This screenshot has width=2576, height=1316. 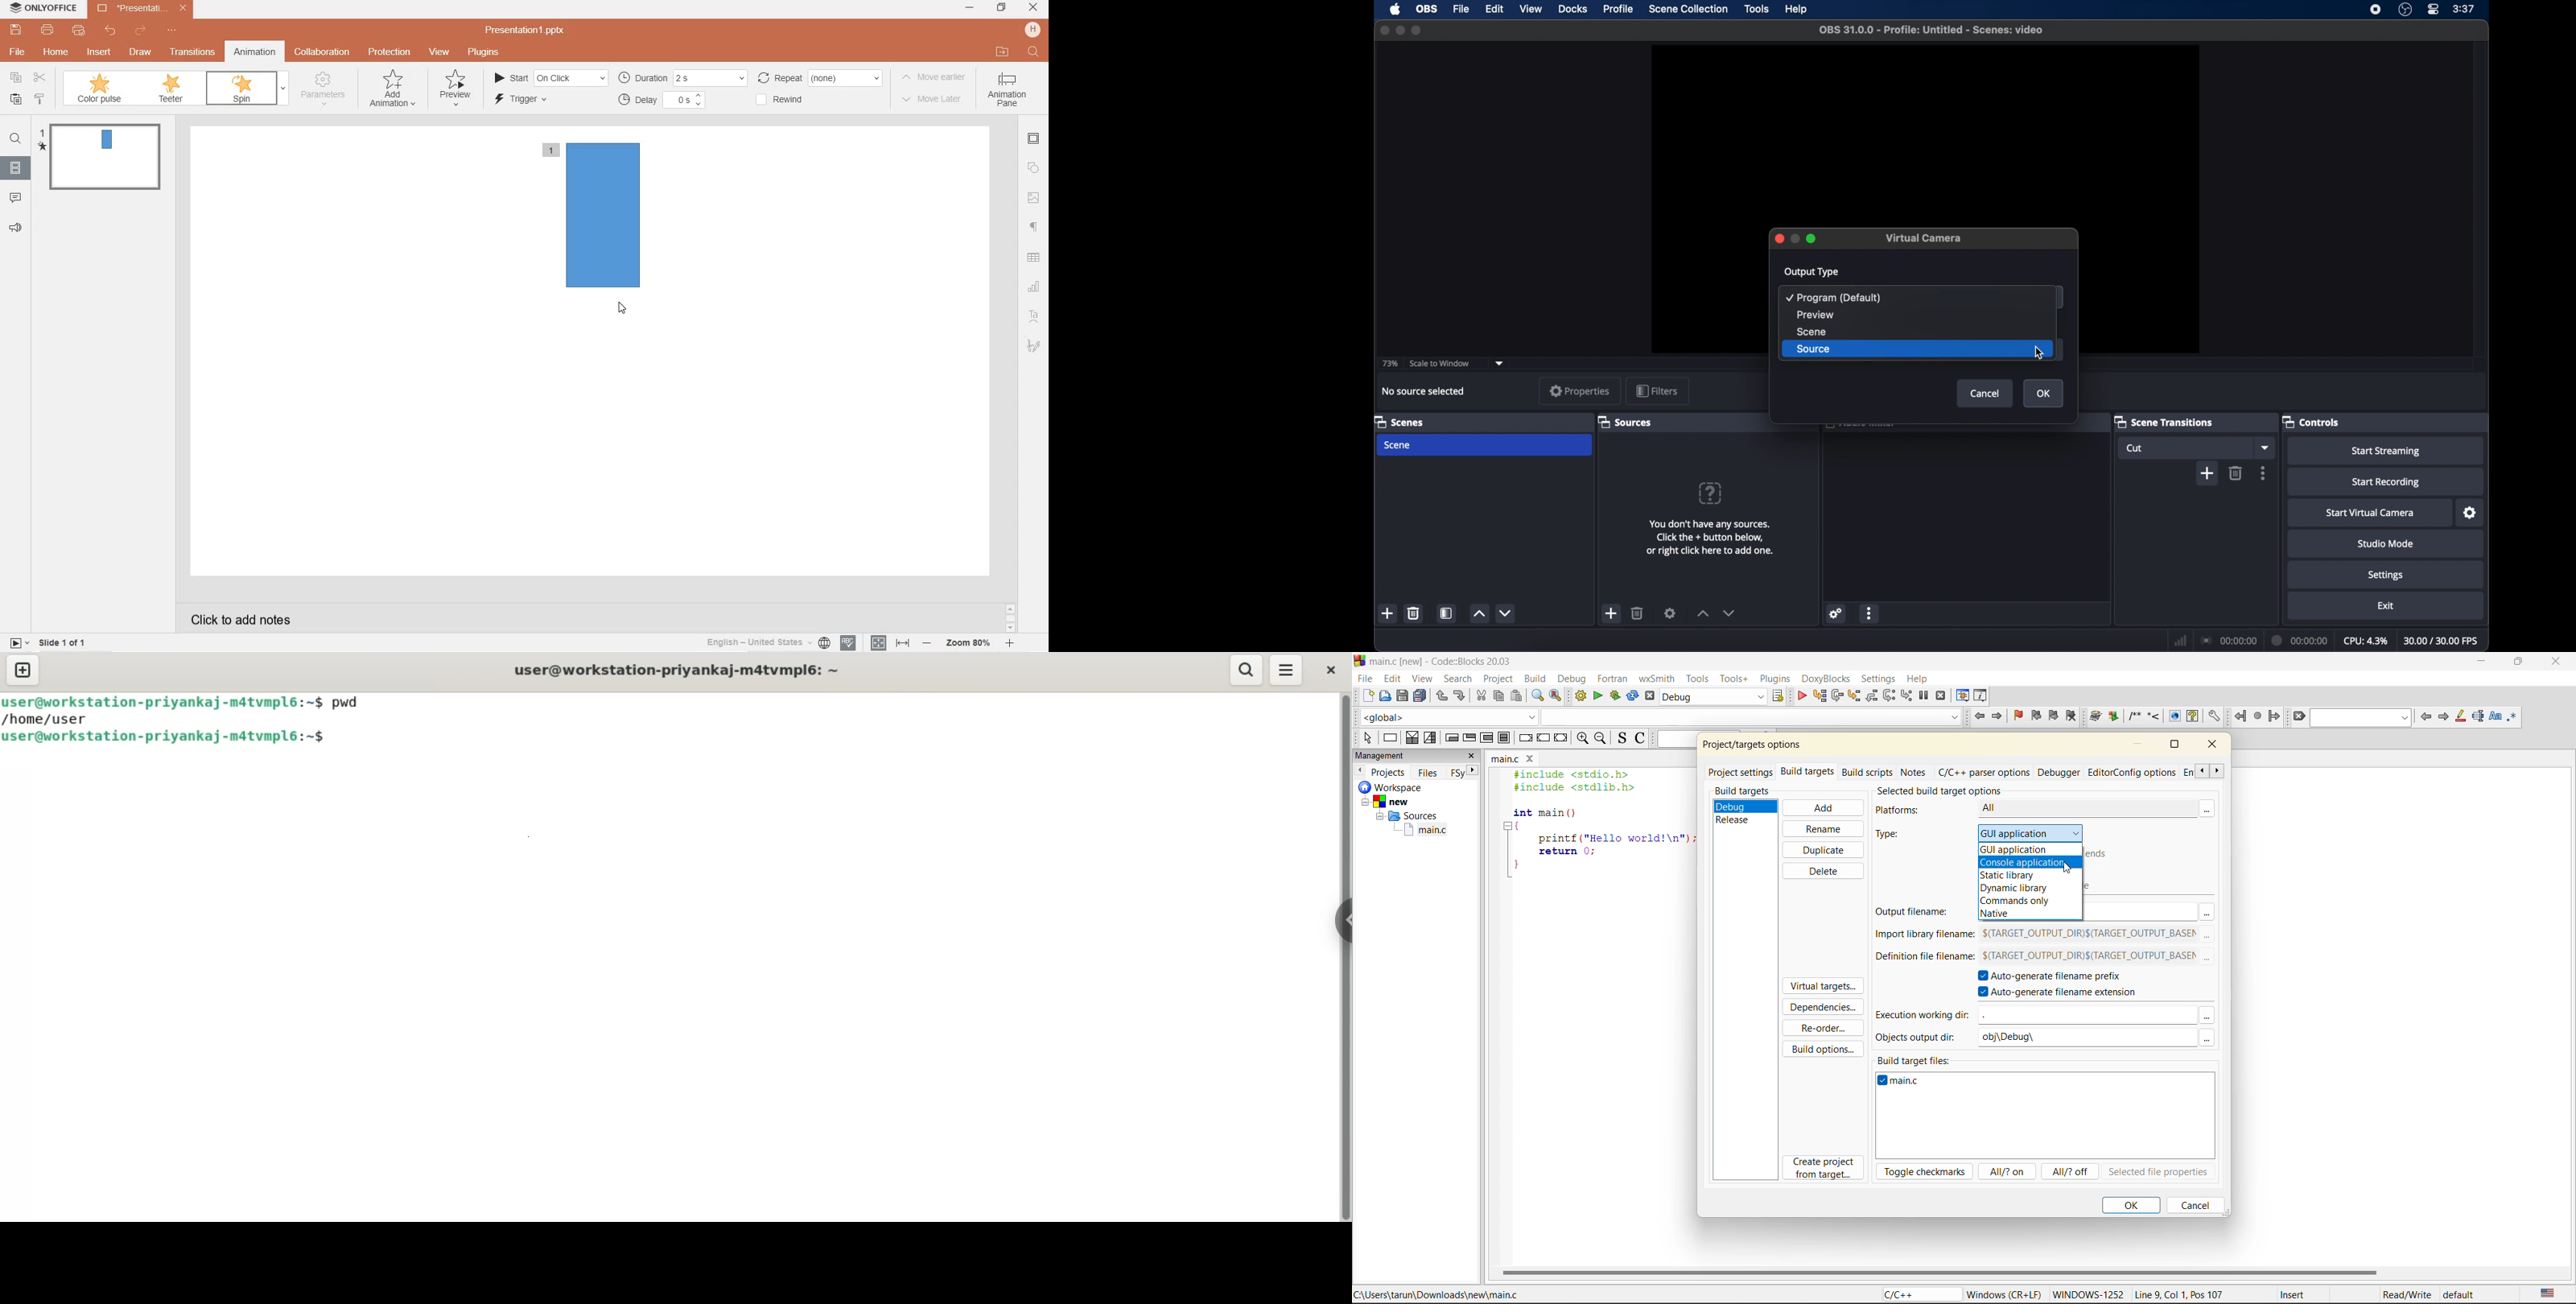 I want to click on profile, so click(x=1620, y=8).